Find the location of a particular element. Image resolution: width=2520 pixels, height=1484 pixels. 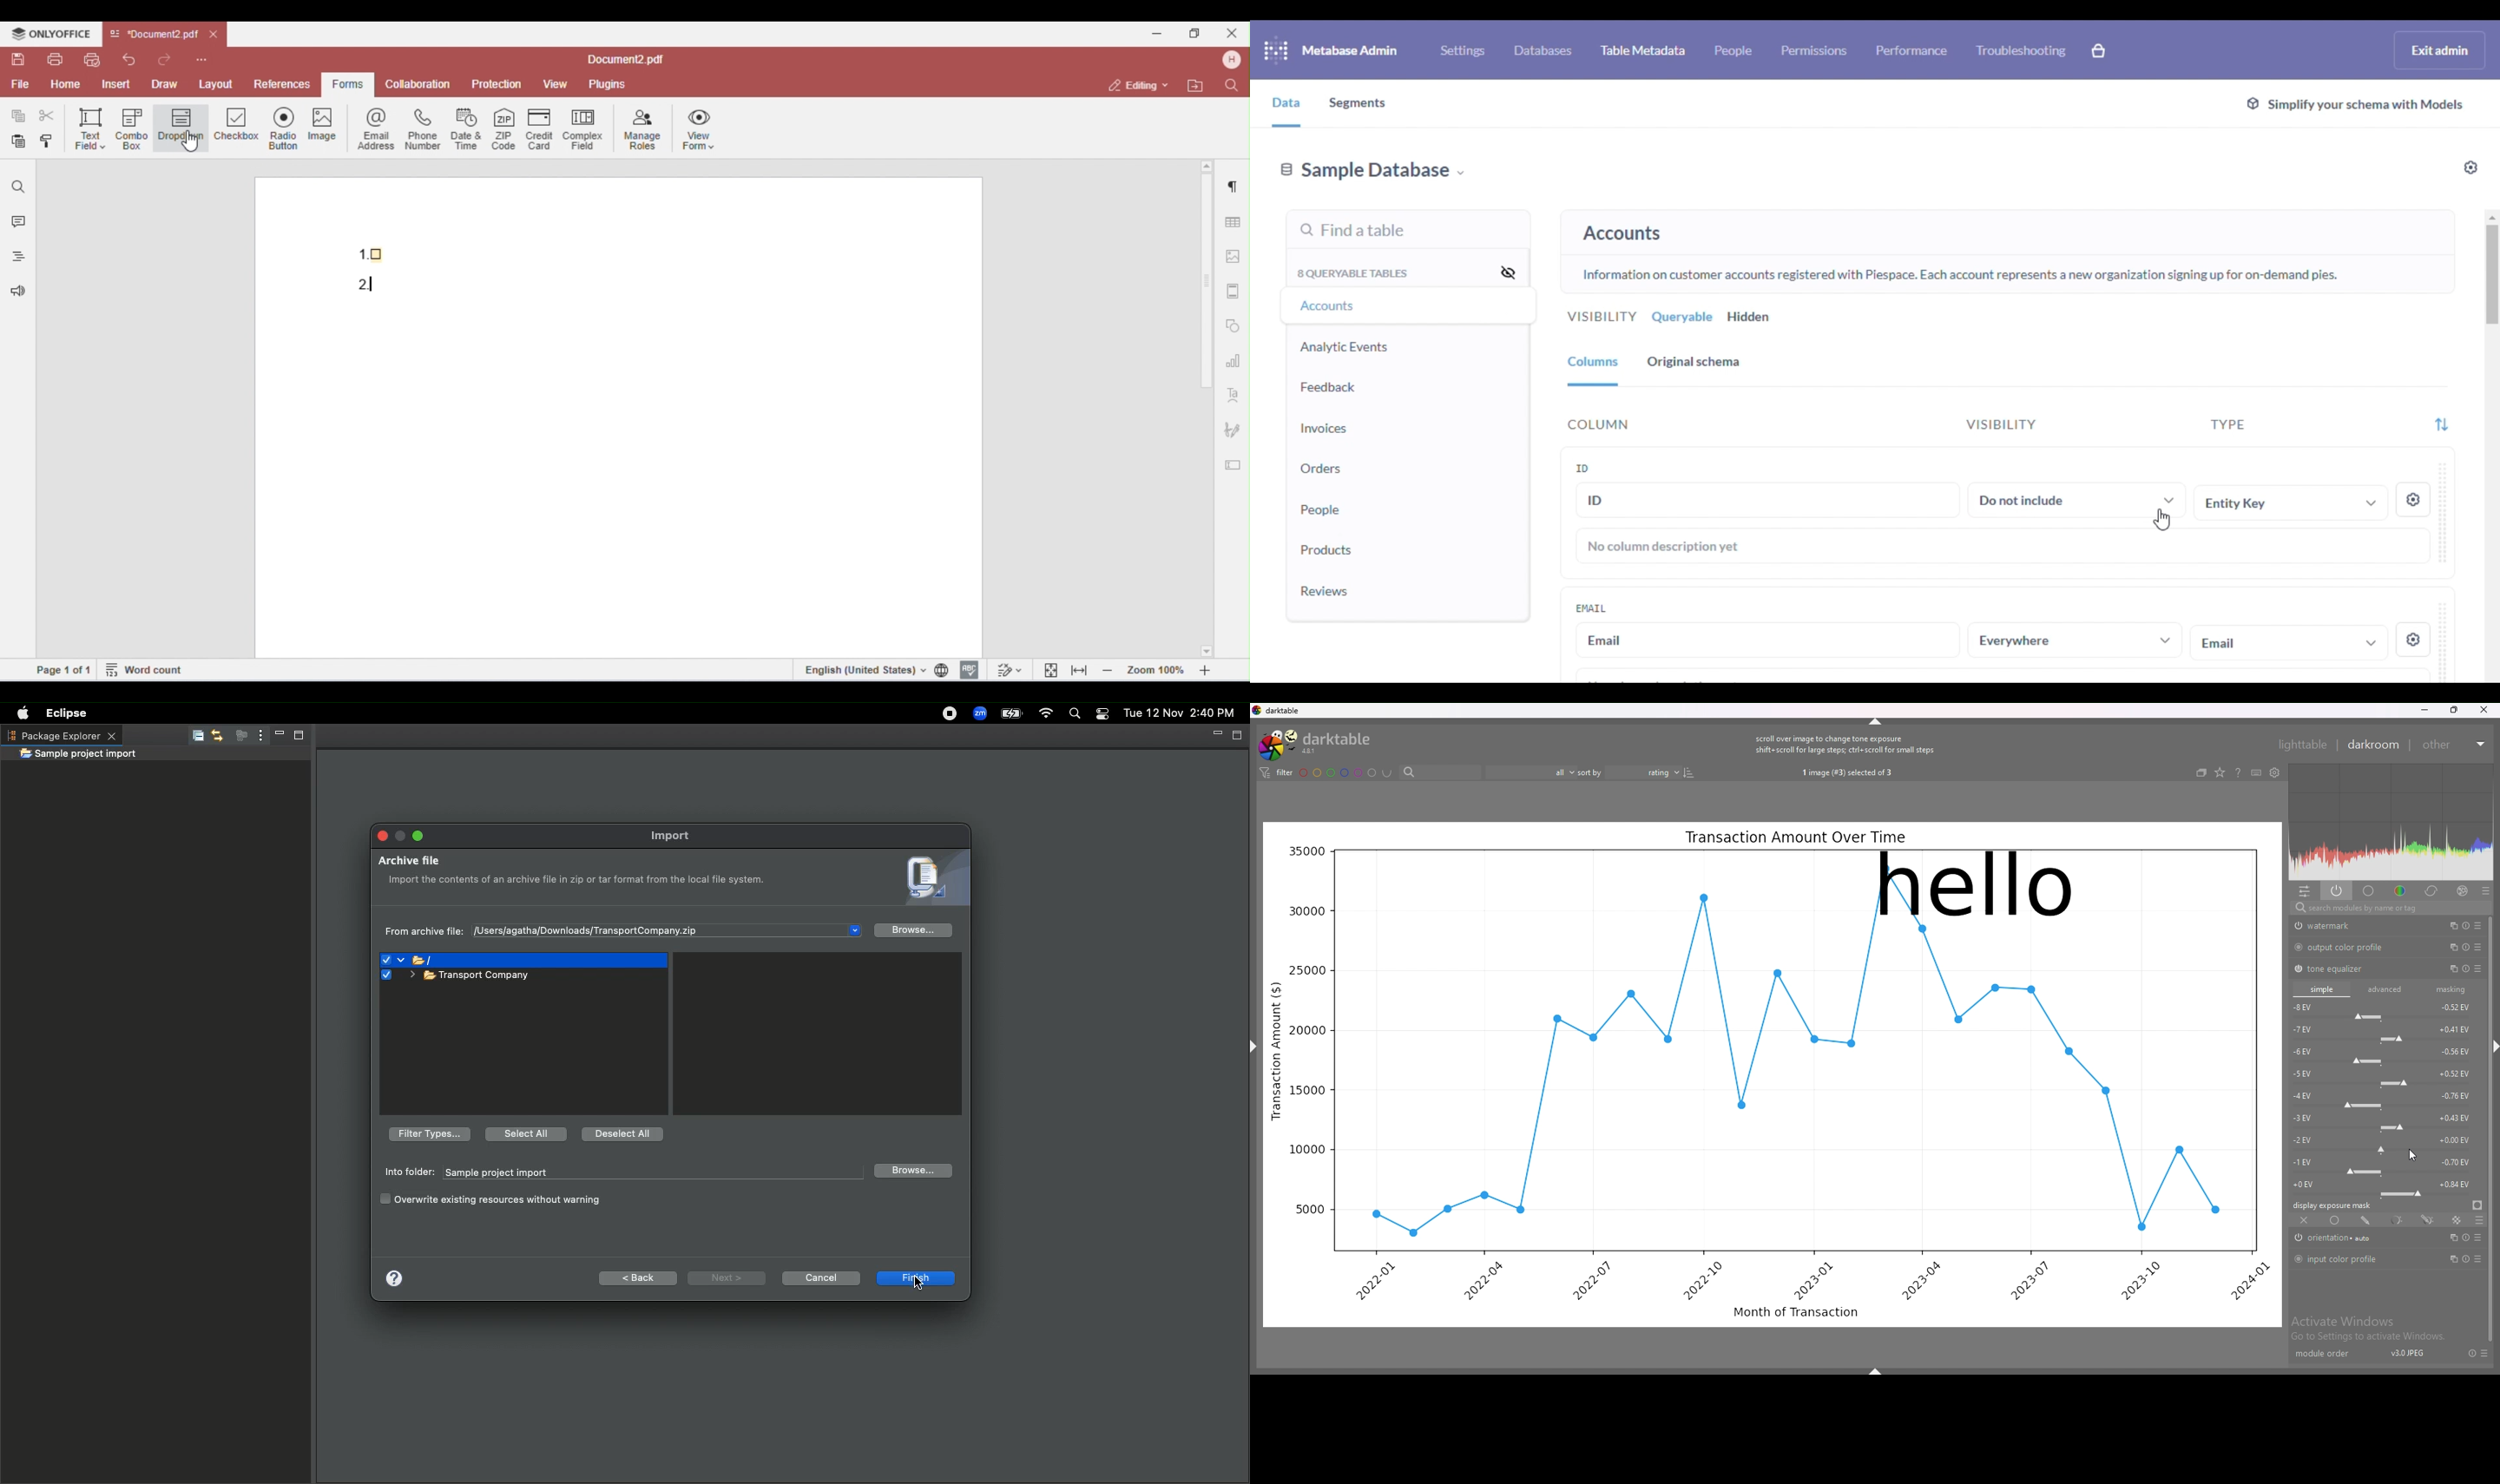

presets is located at coordinates (2483, 1353).